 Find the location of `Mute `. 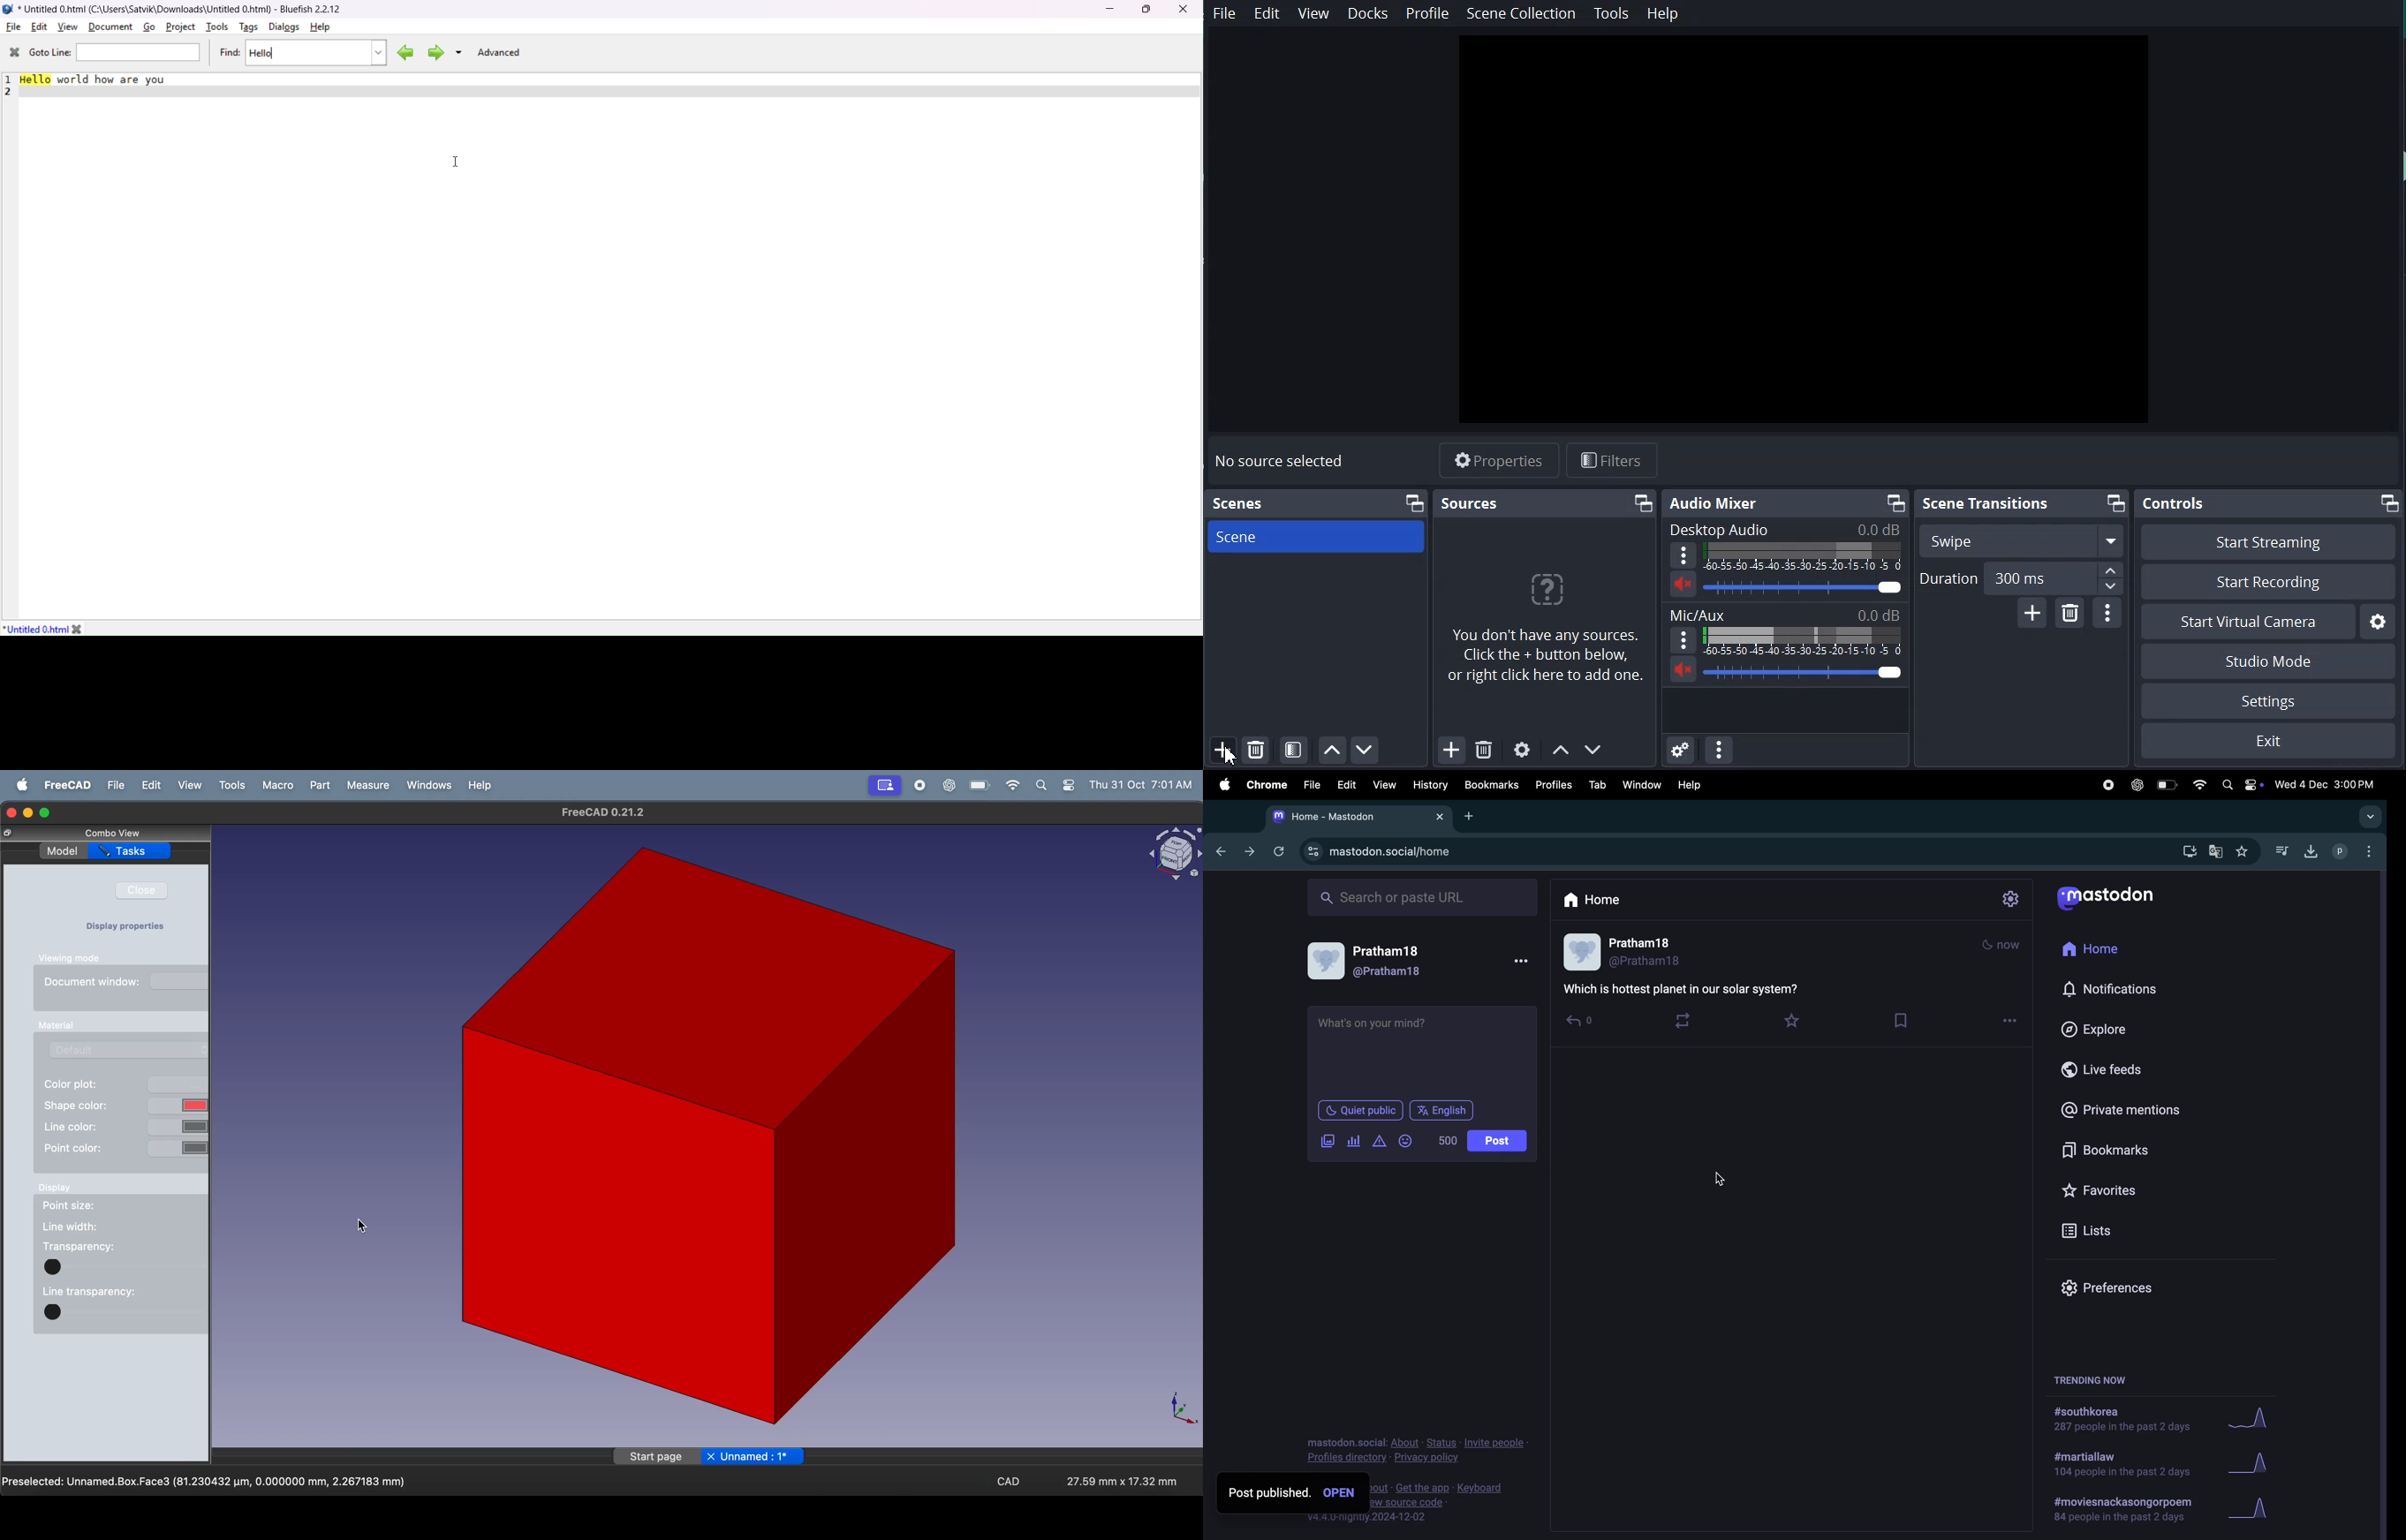

Mute  is located at coordinates (1683, 584).